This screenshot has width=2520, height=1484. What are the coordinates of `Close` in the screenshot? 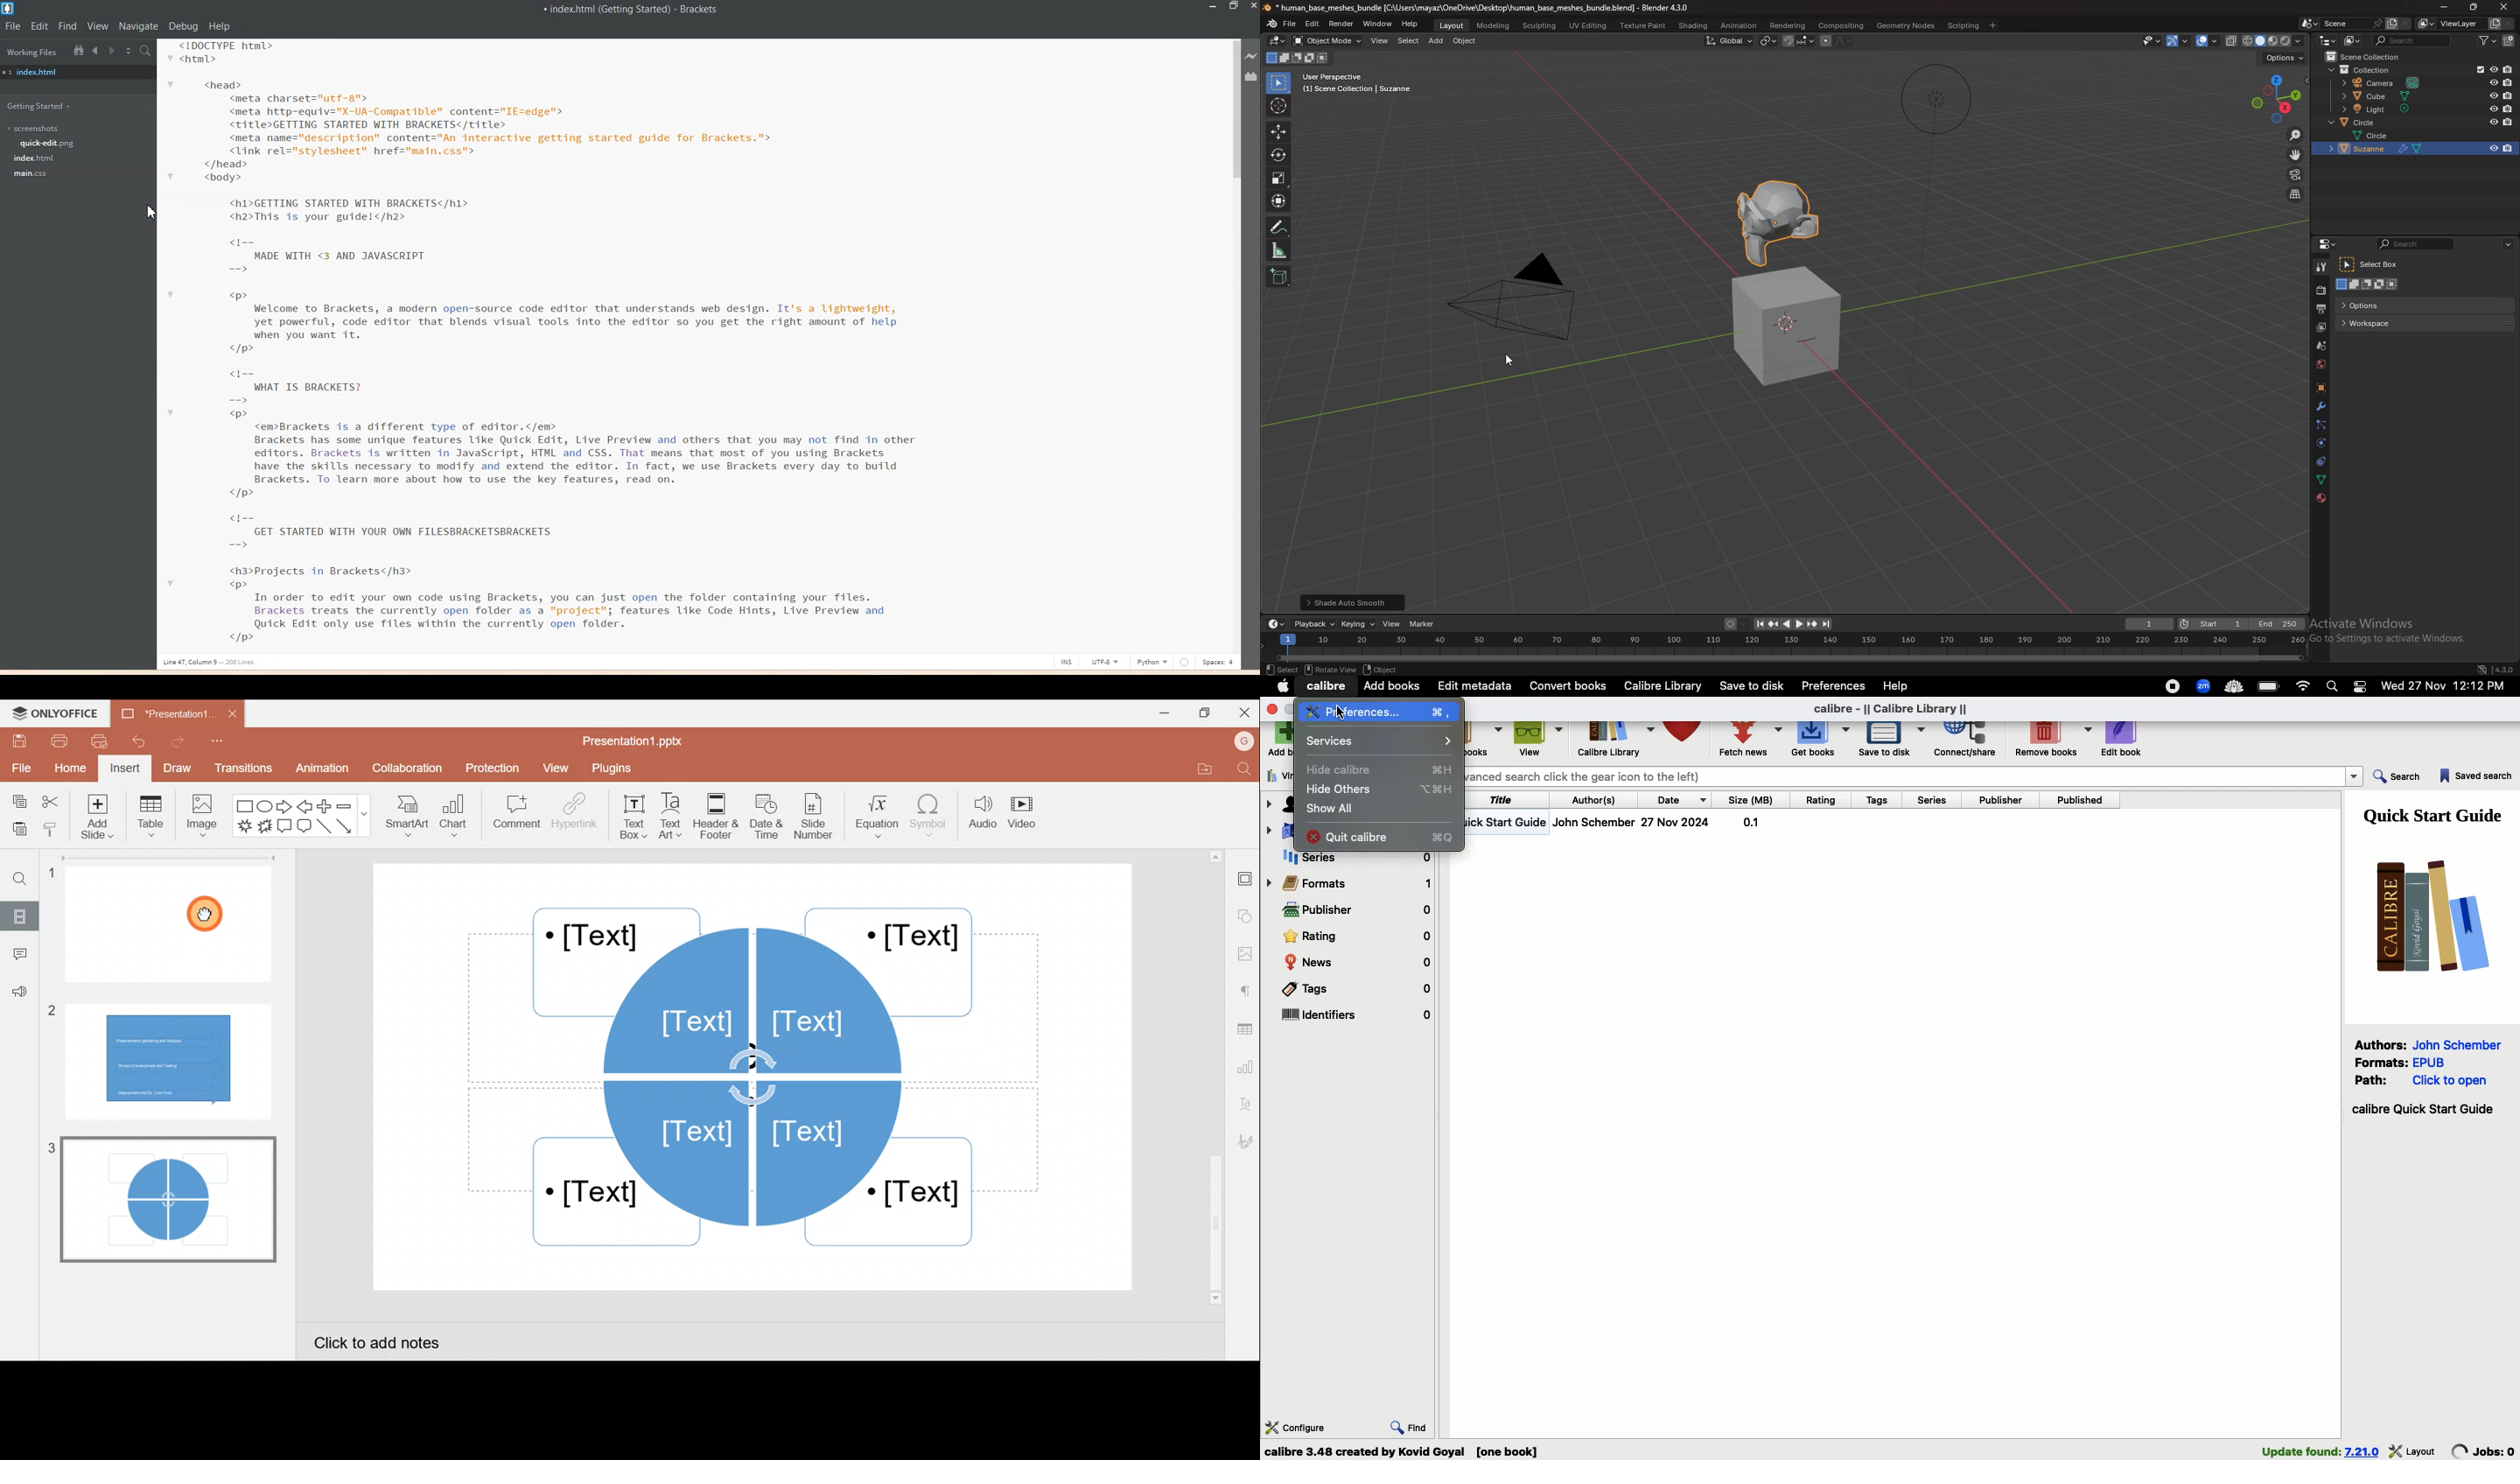 It's located at (1252, 7).